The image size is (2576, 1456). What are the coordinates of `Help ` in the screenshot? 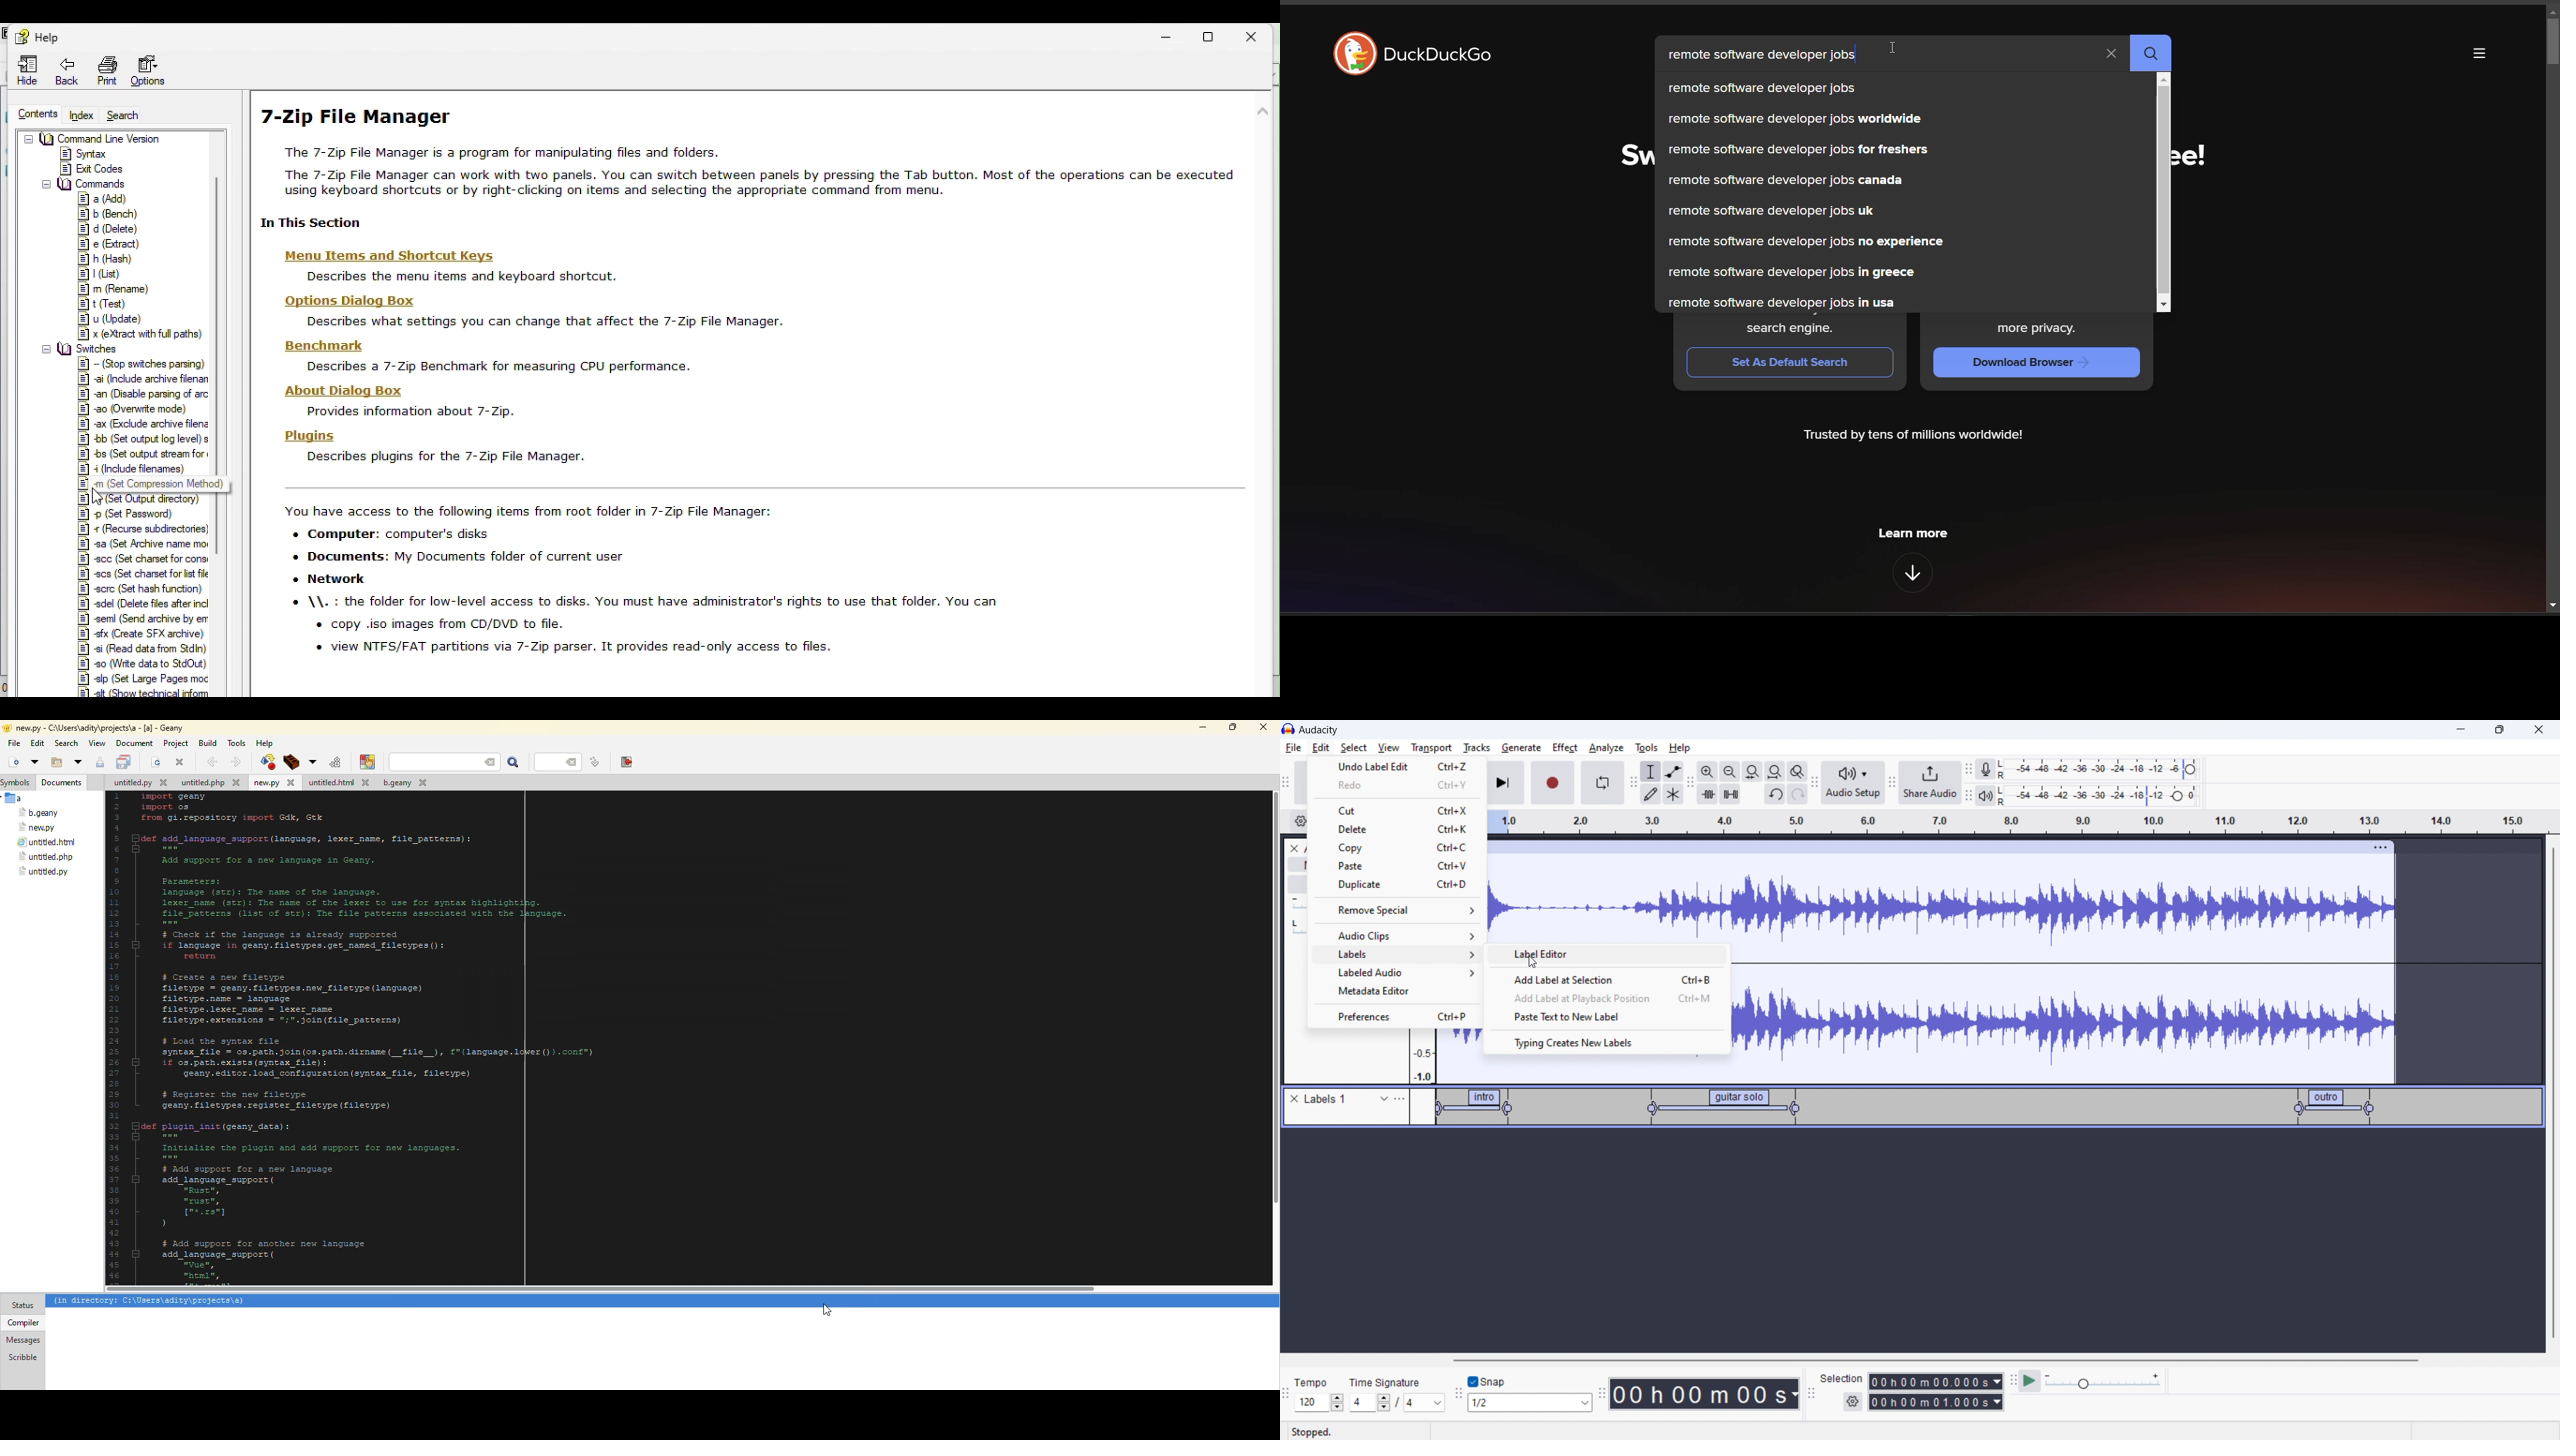 It's located at (43, 35).